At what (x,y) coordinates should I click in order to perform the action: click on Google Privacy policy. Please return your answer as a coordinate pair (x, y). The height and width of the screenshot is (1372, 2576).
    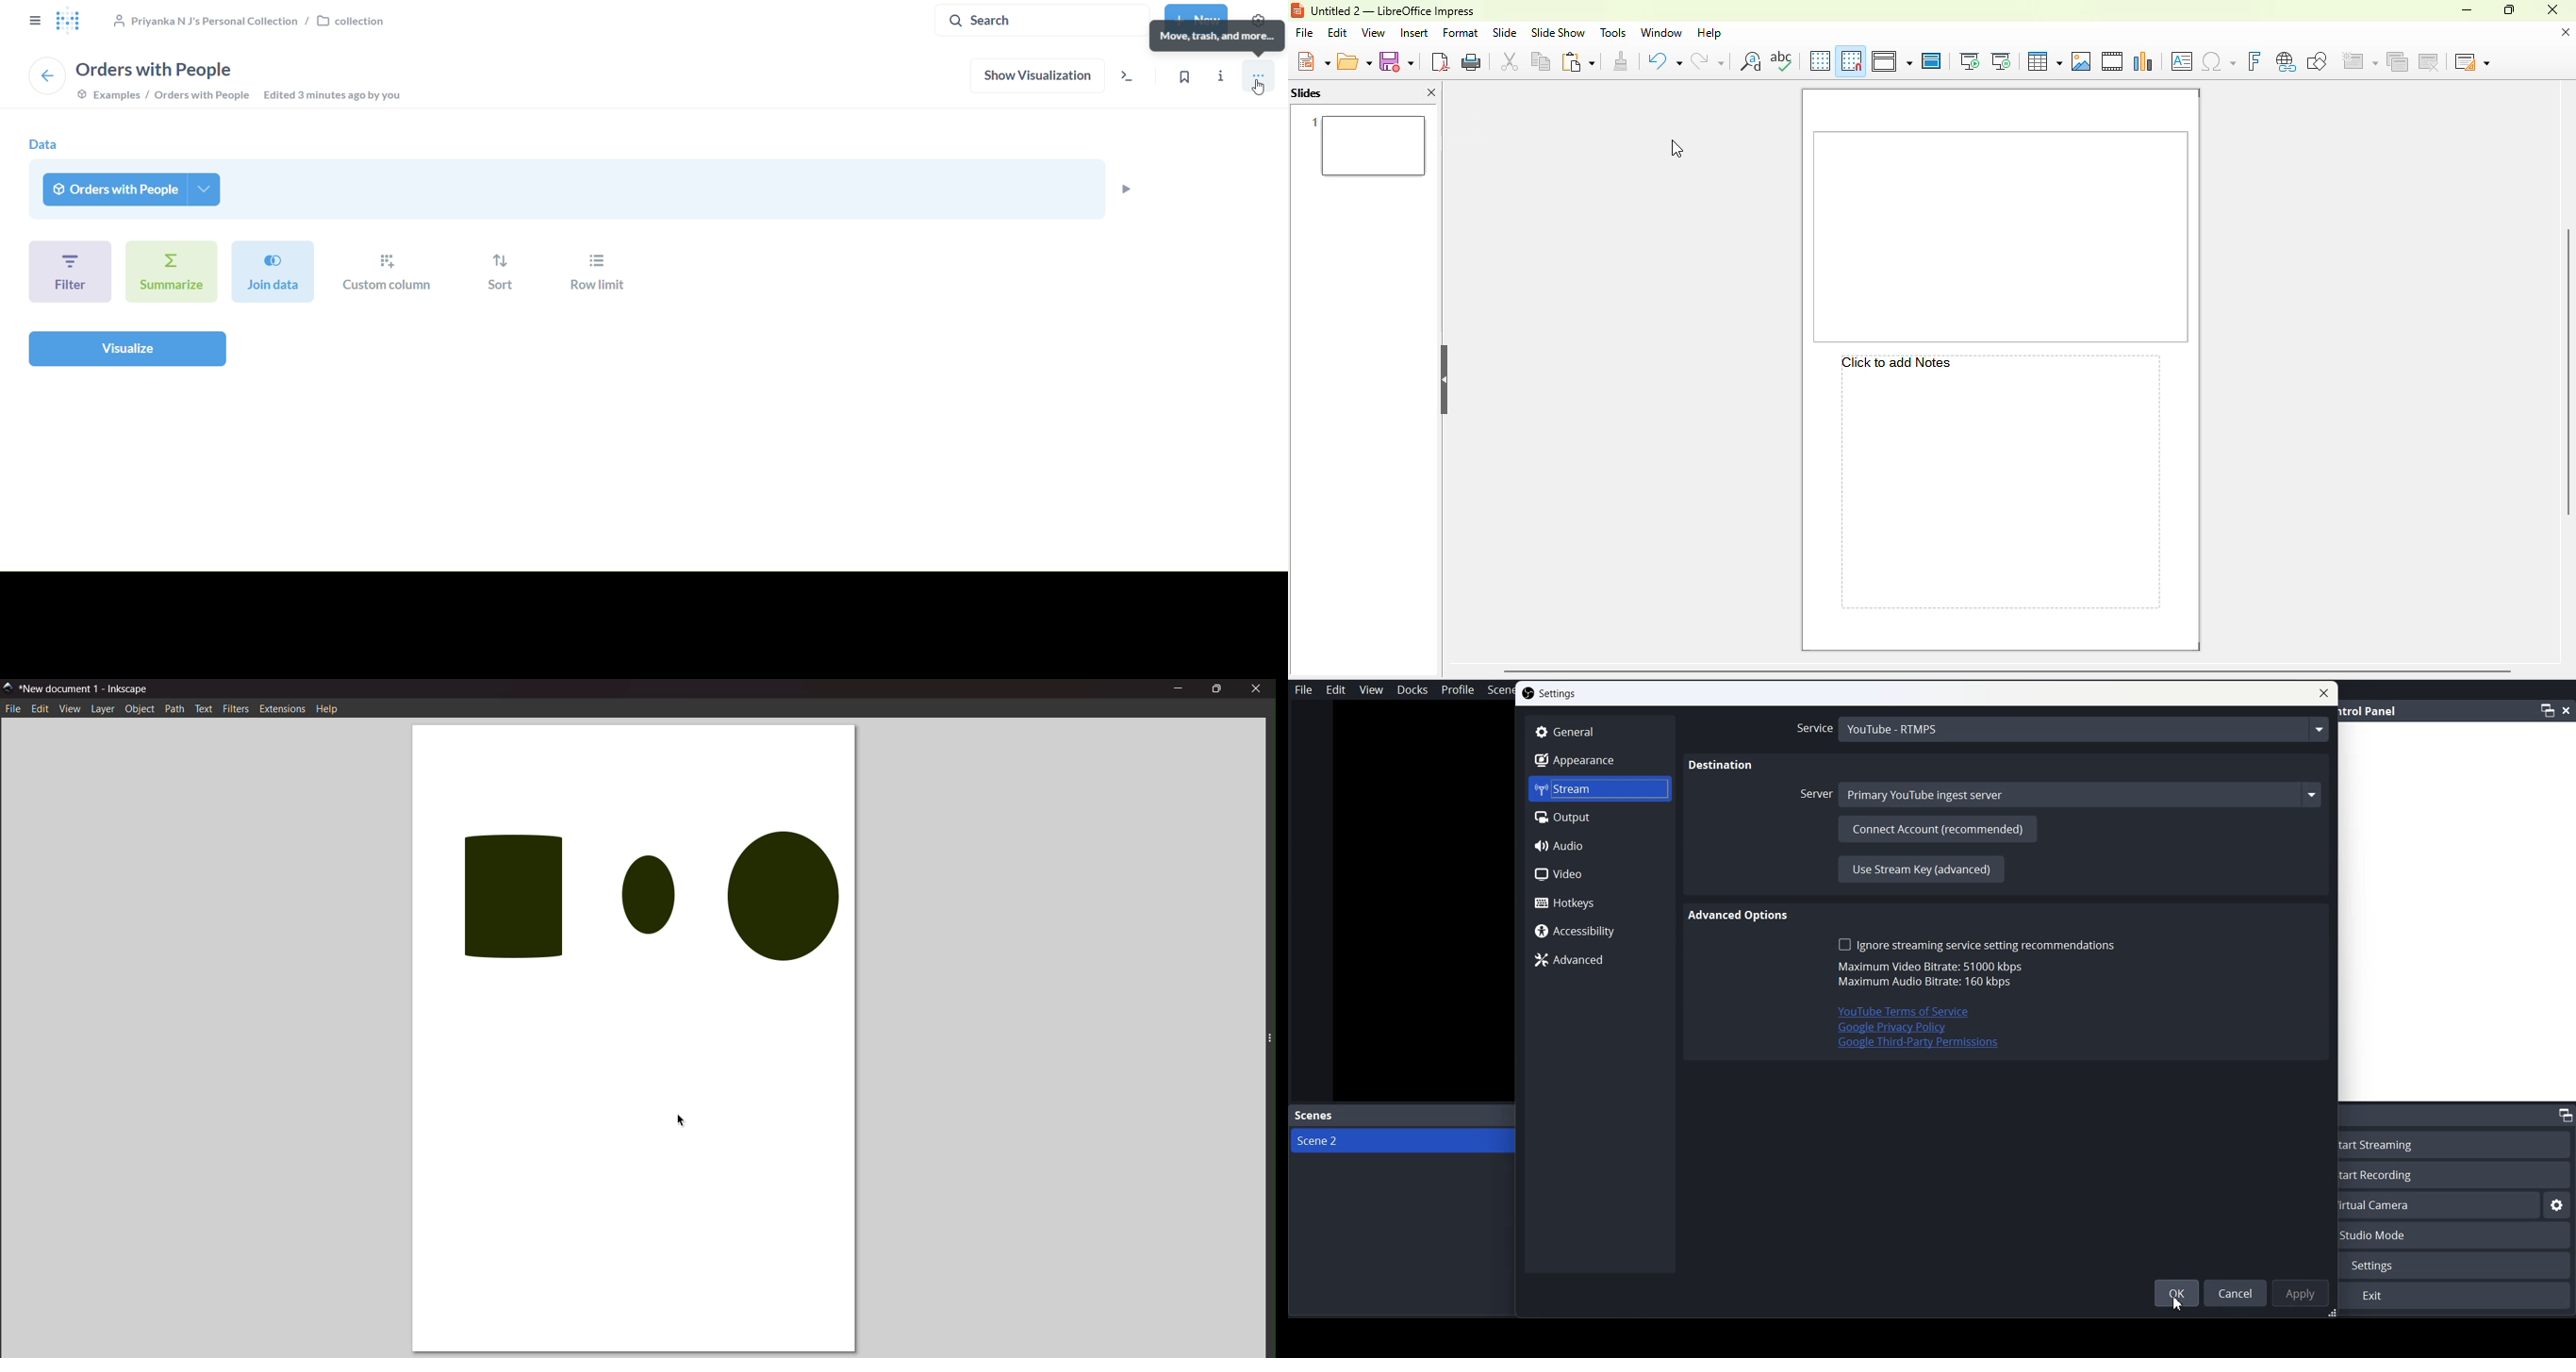
    Looking at the image, I should click on (1892, 1029).